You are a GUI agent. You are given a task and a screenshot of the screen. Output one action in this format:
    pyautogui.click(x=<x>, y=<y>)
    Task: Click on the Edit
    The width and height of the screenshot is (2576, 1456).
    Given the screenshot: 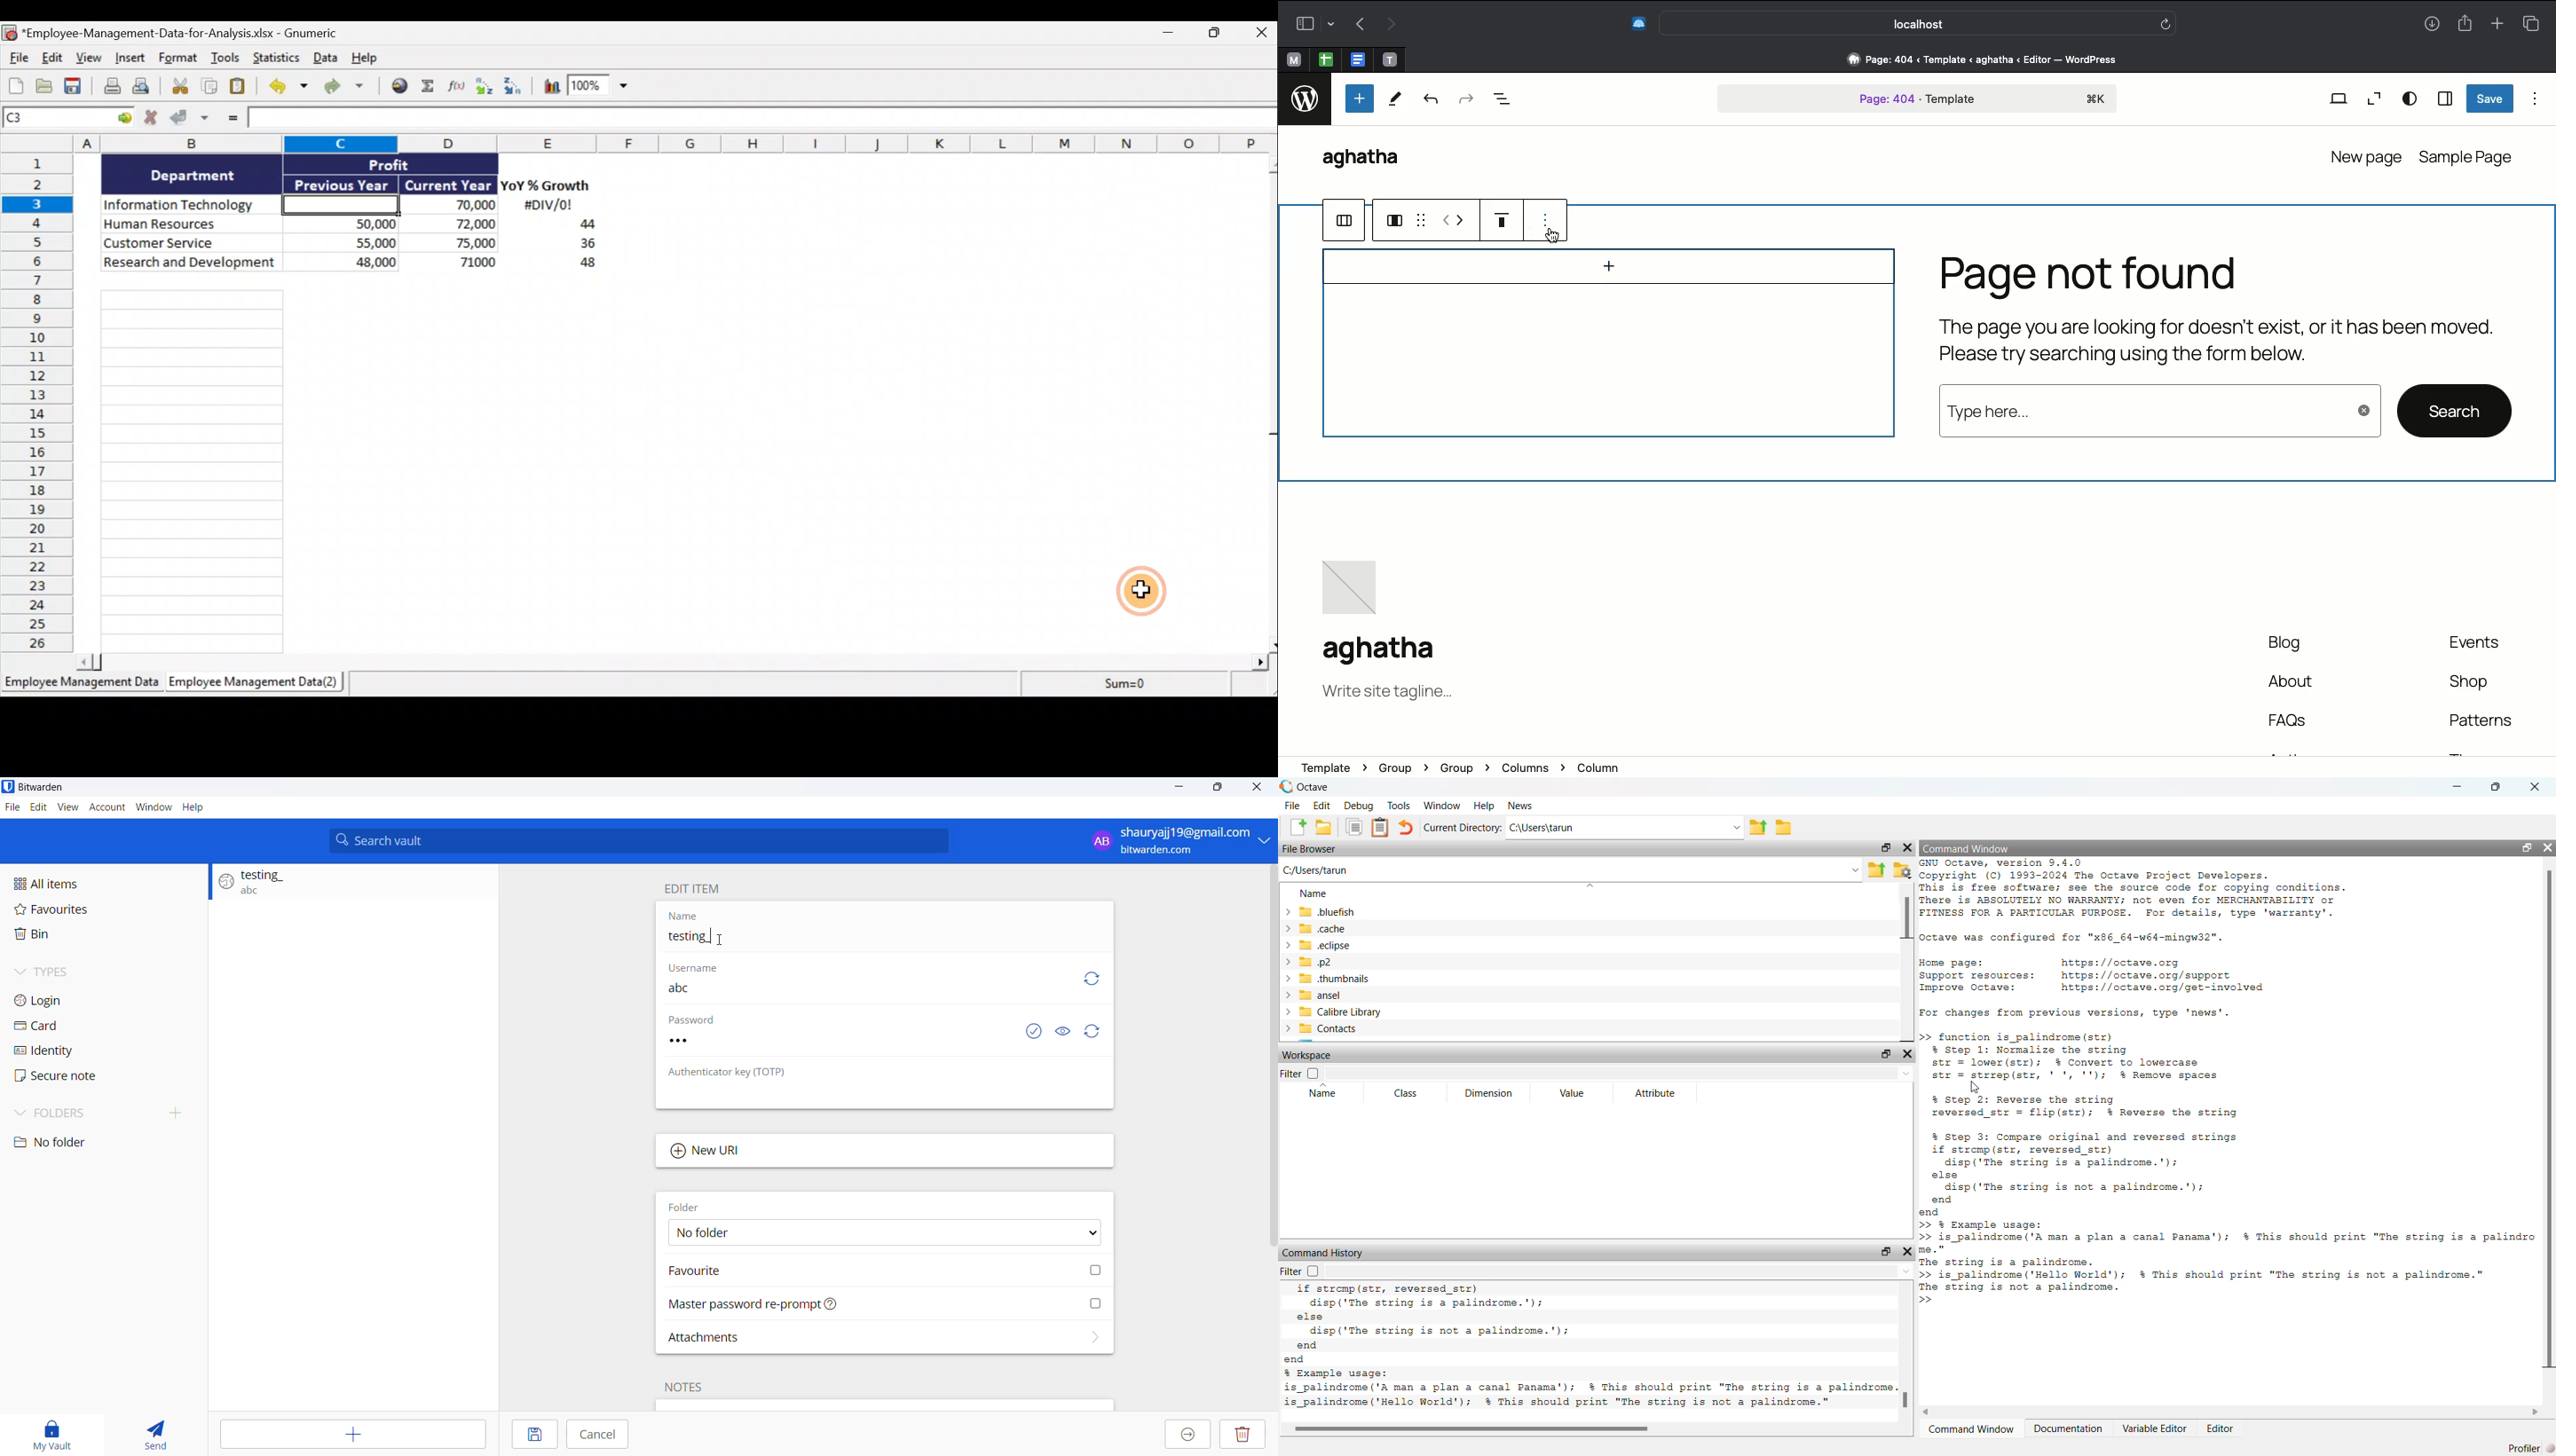 What is the action you would take?
    pyautogui.click(x=38, y=808)
    